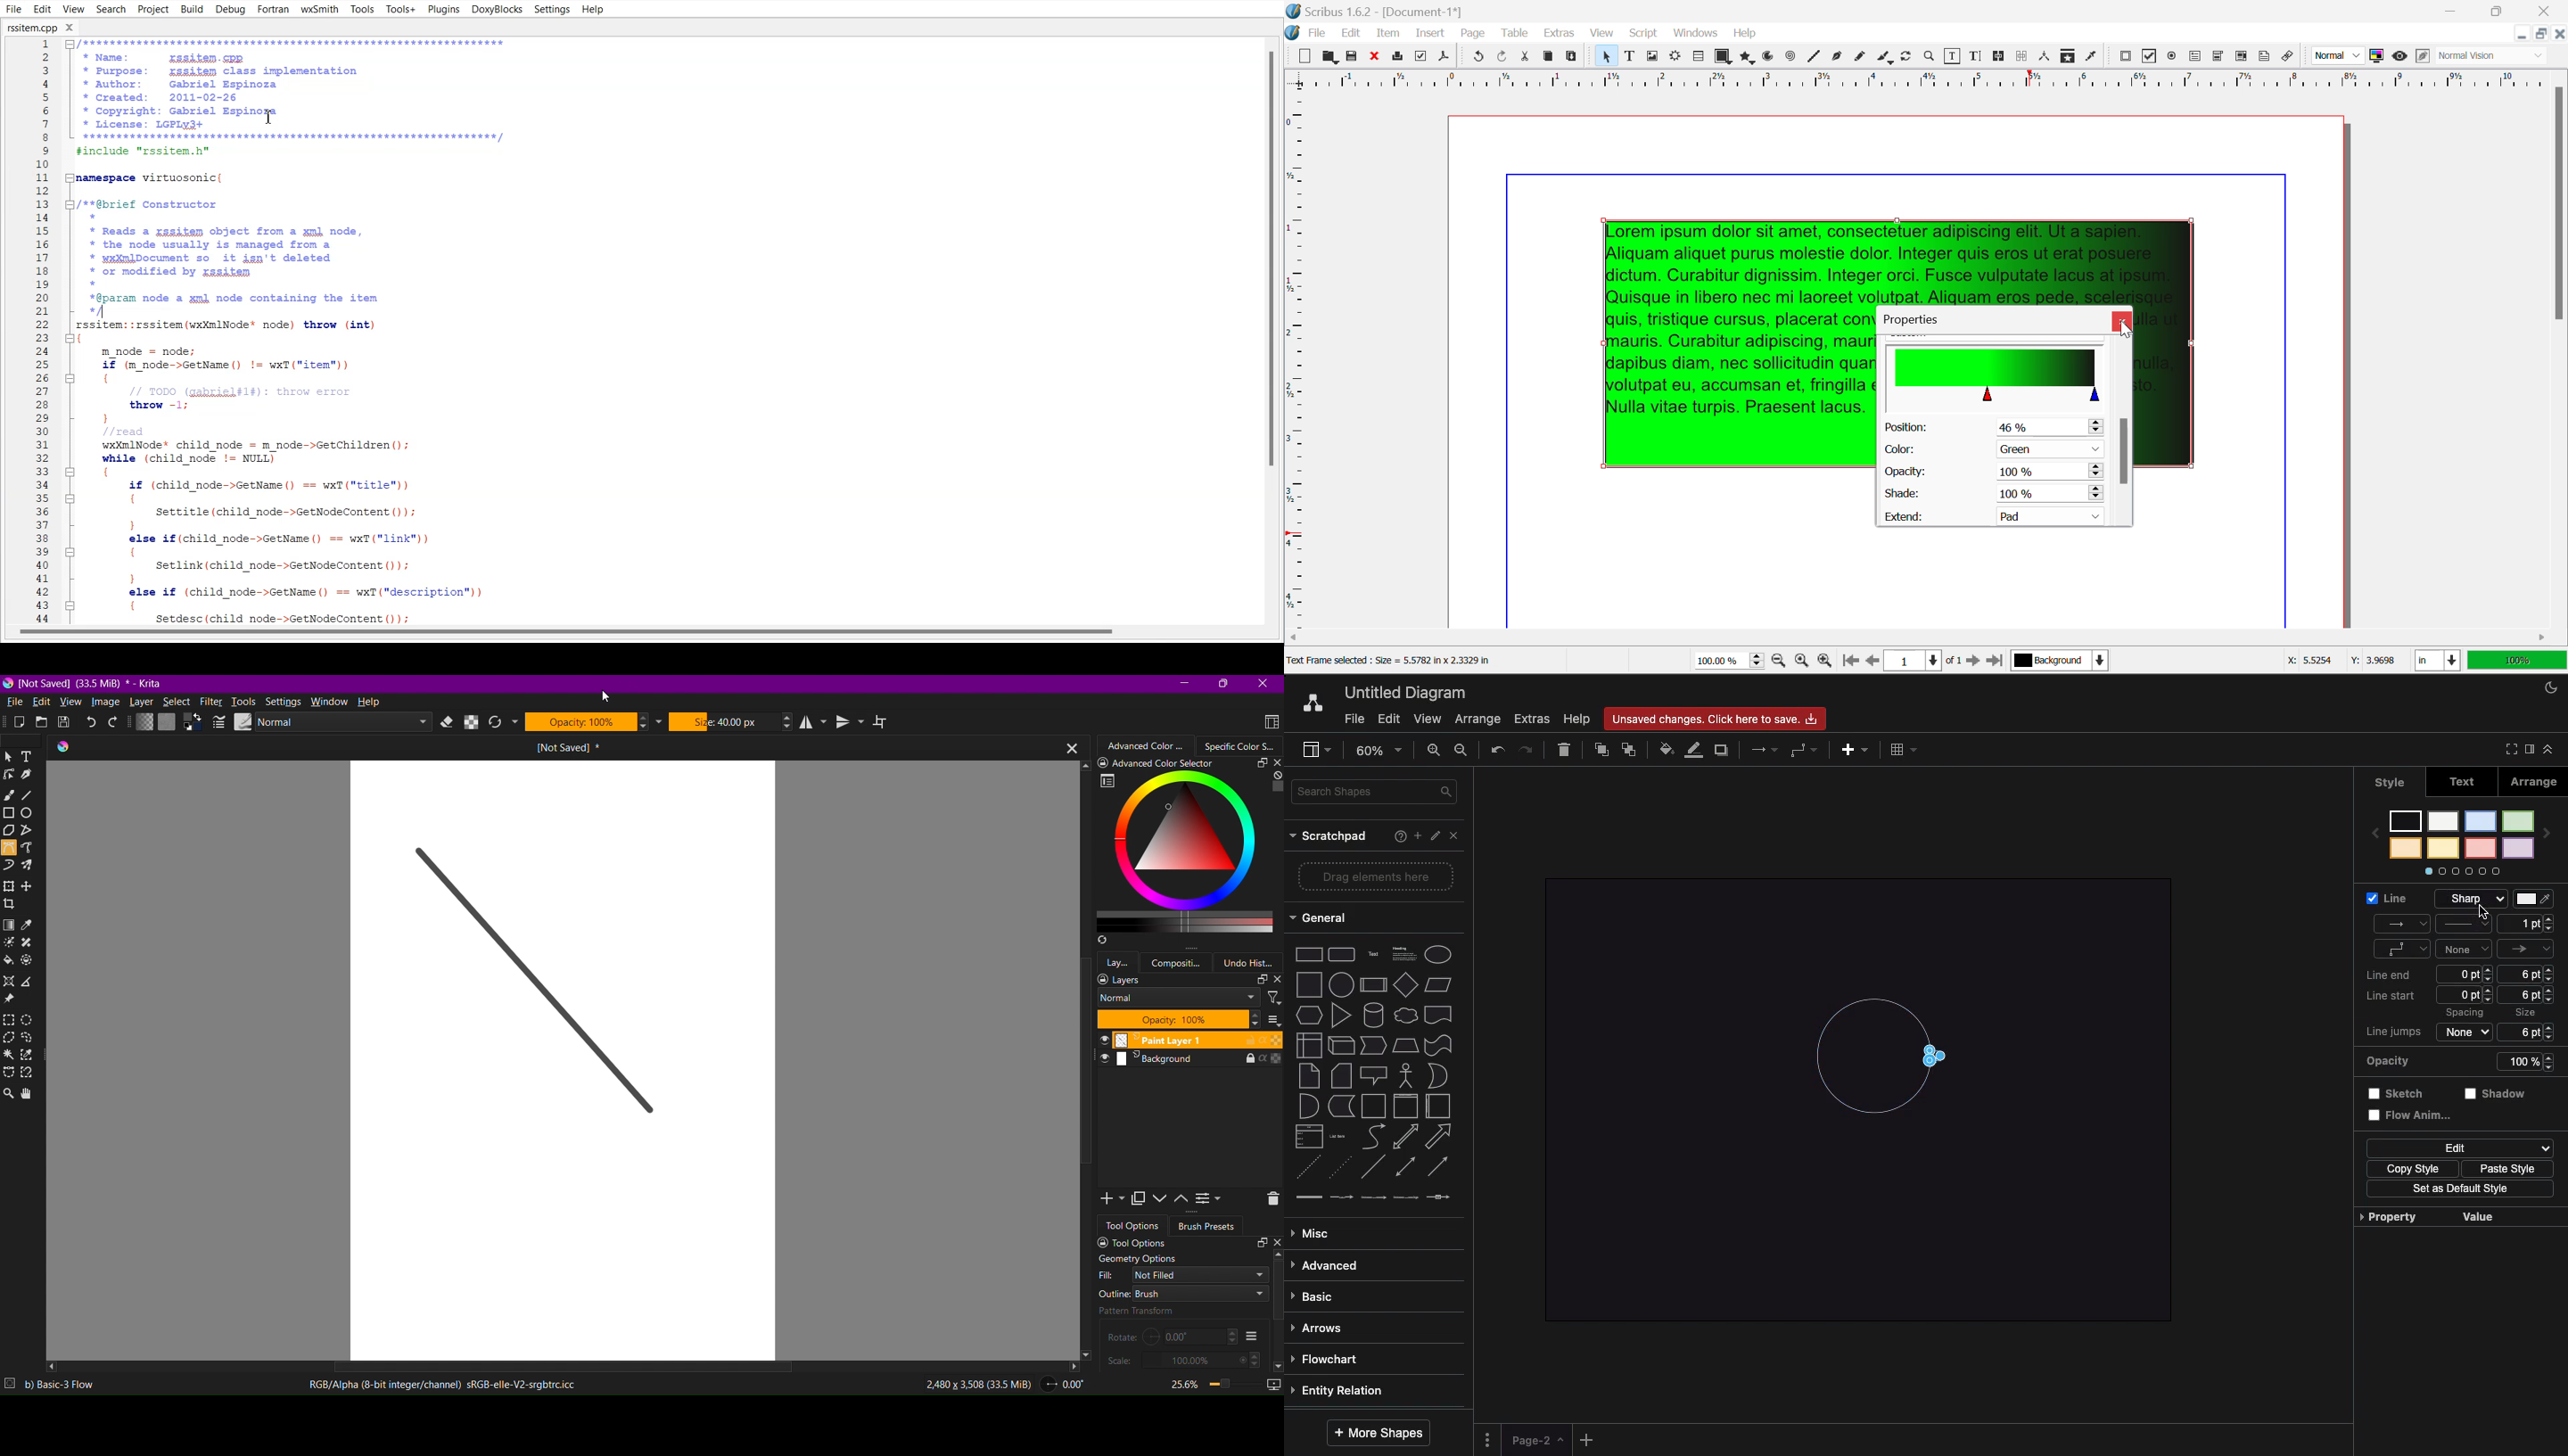 Image resolution: width=2576 pixels, height=1456 pixels. What do you see at coordinates (1200, 1384) in the screenshot?
I see `Zoom` at bounding box center [1200, 1384].